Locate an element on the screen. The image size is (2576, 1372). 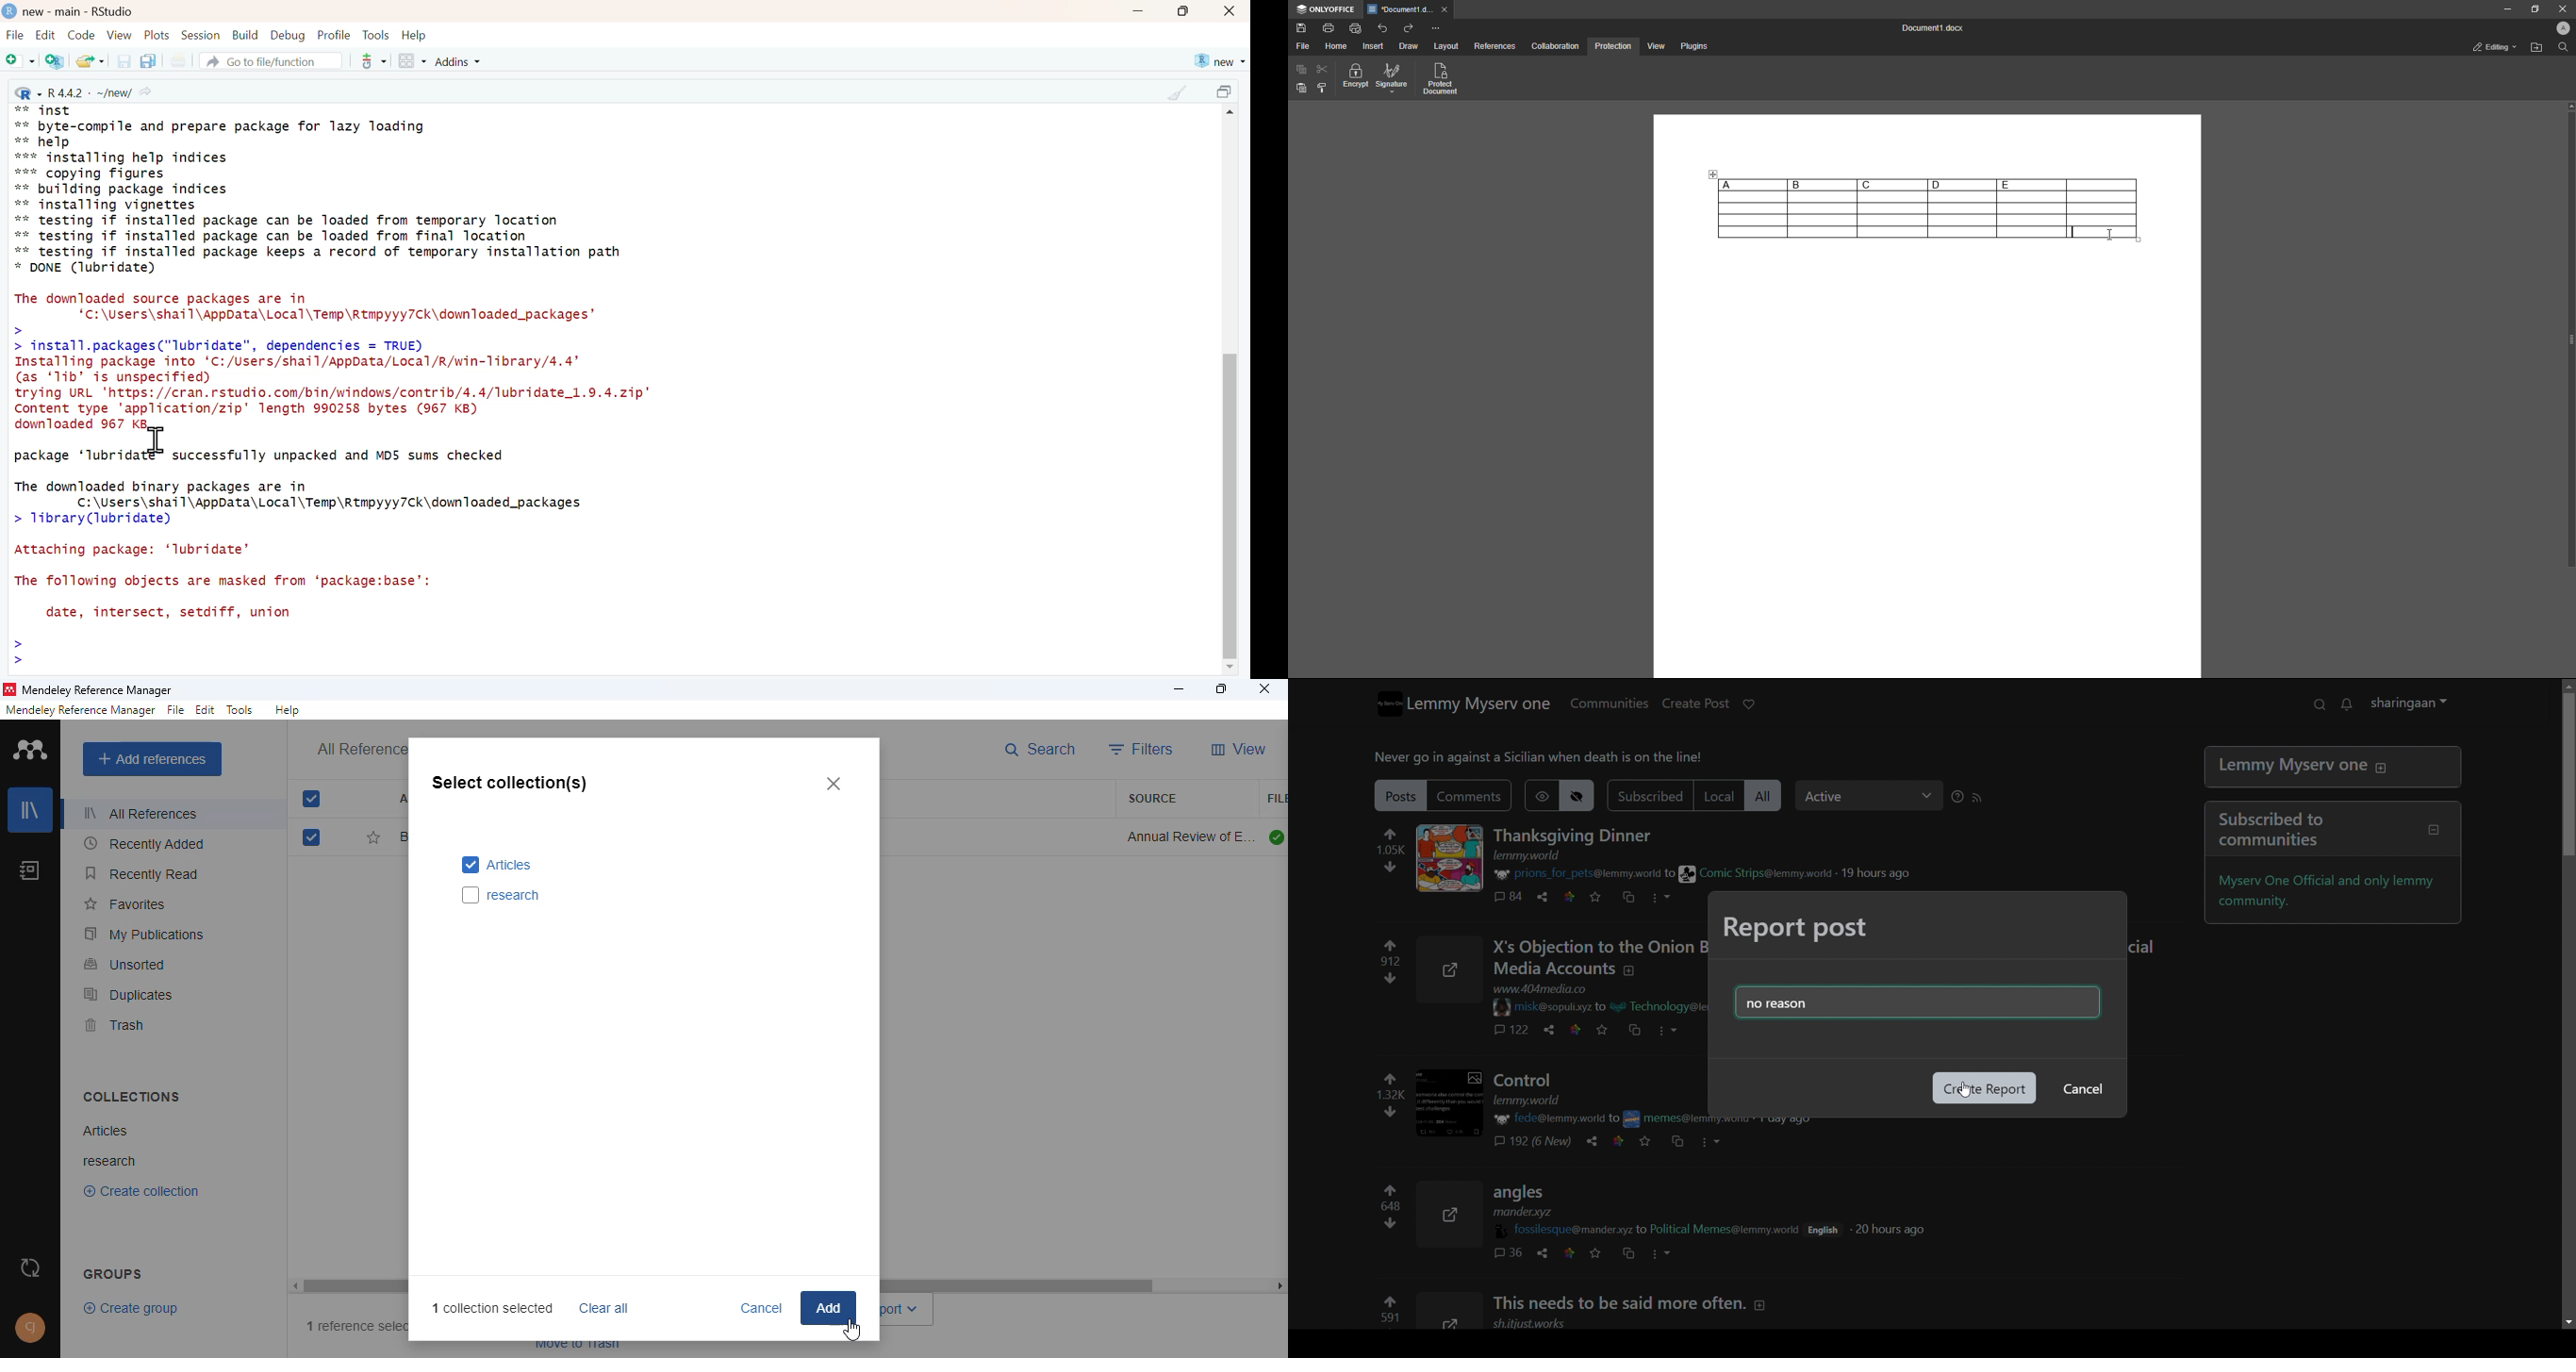
share is located at coordinates (1552, 1031).